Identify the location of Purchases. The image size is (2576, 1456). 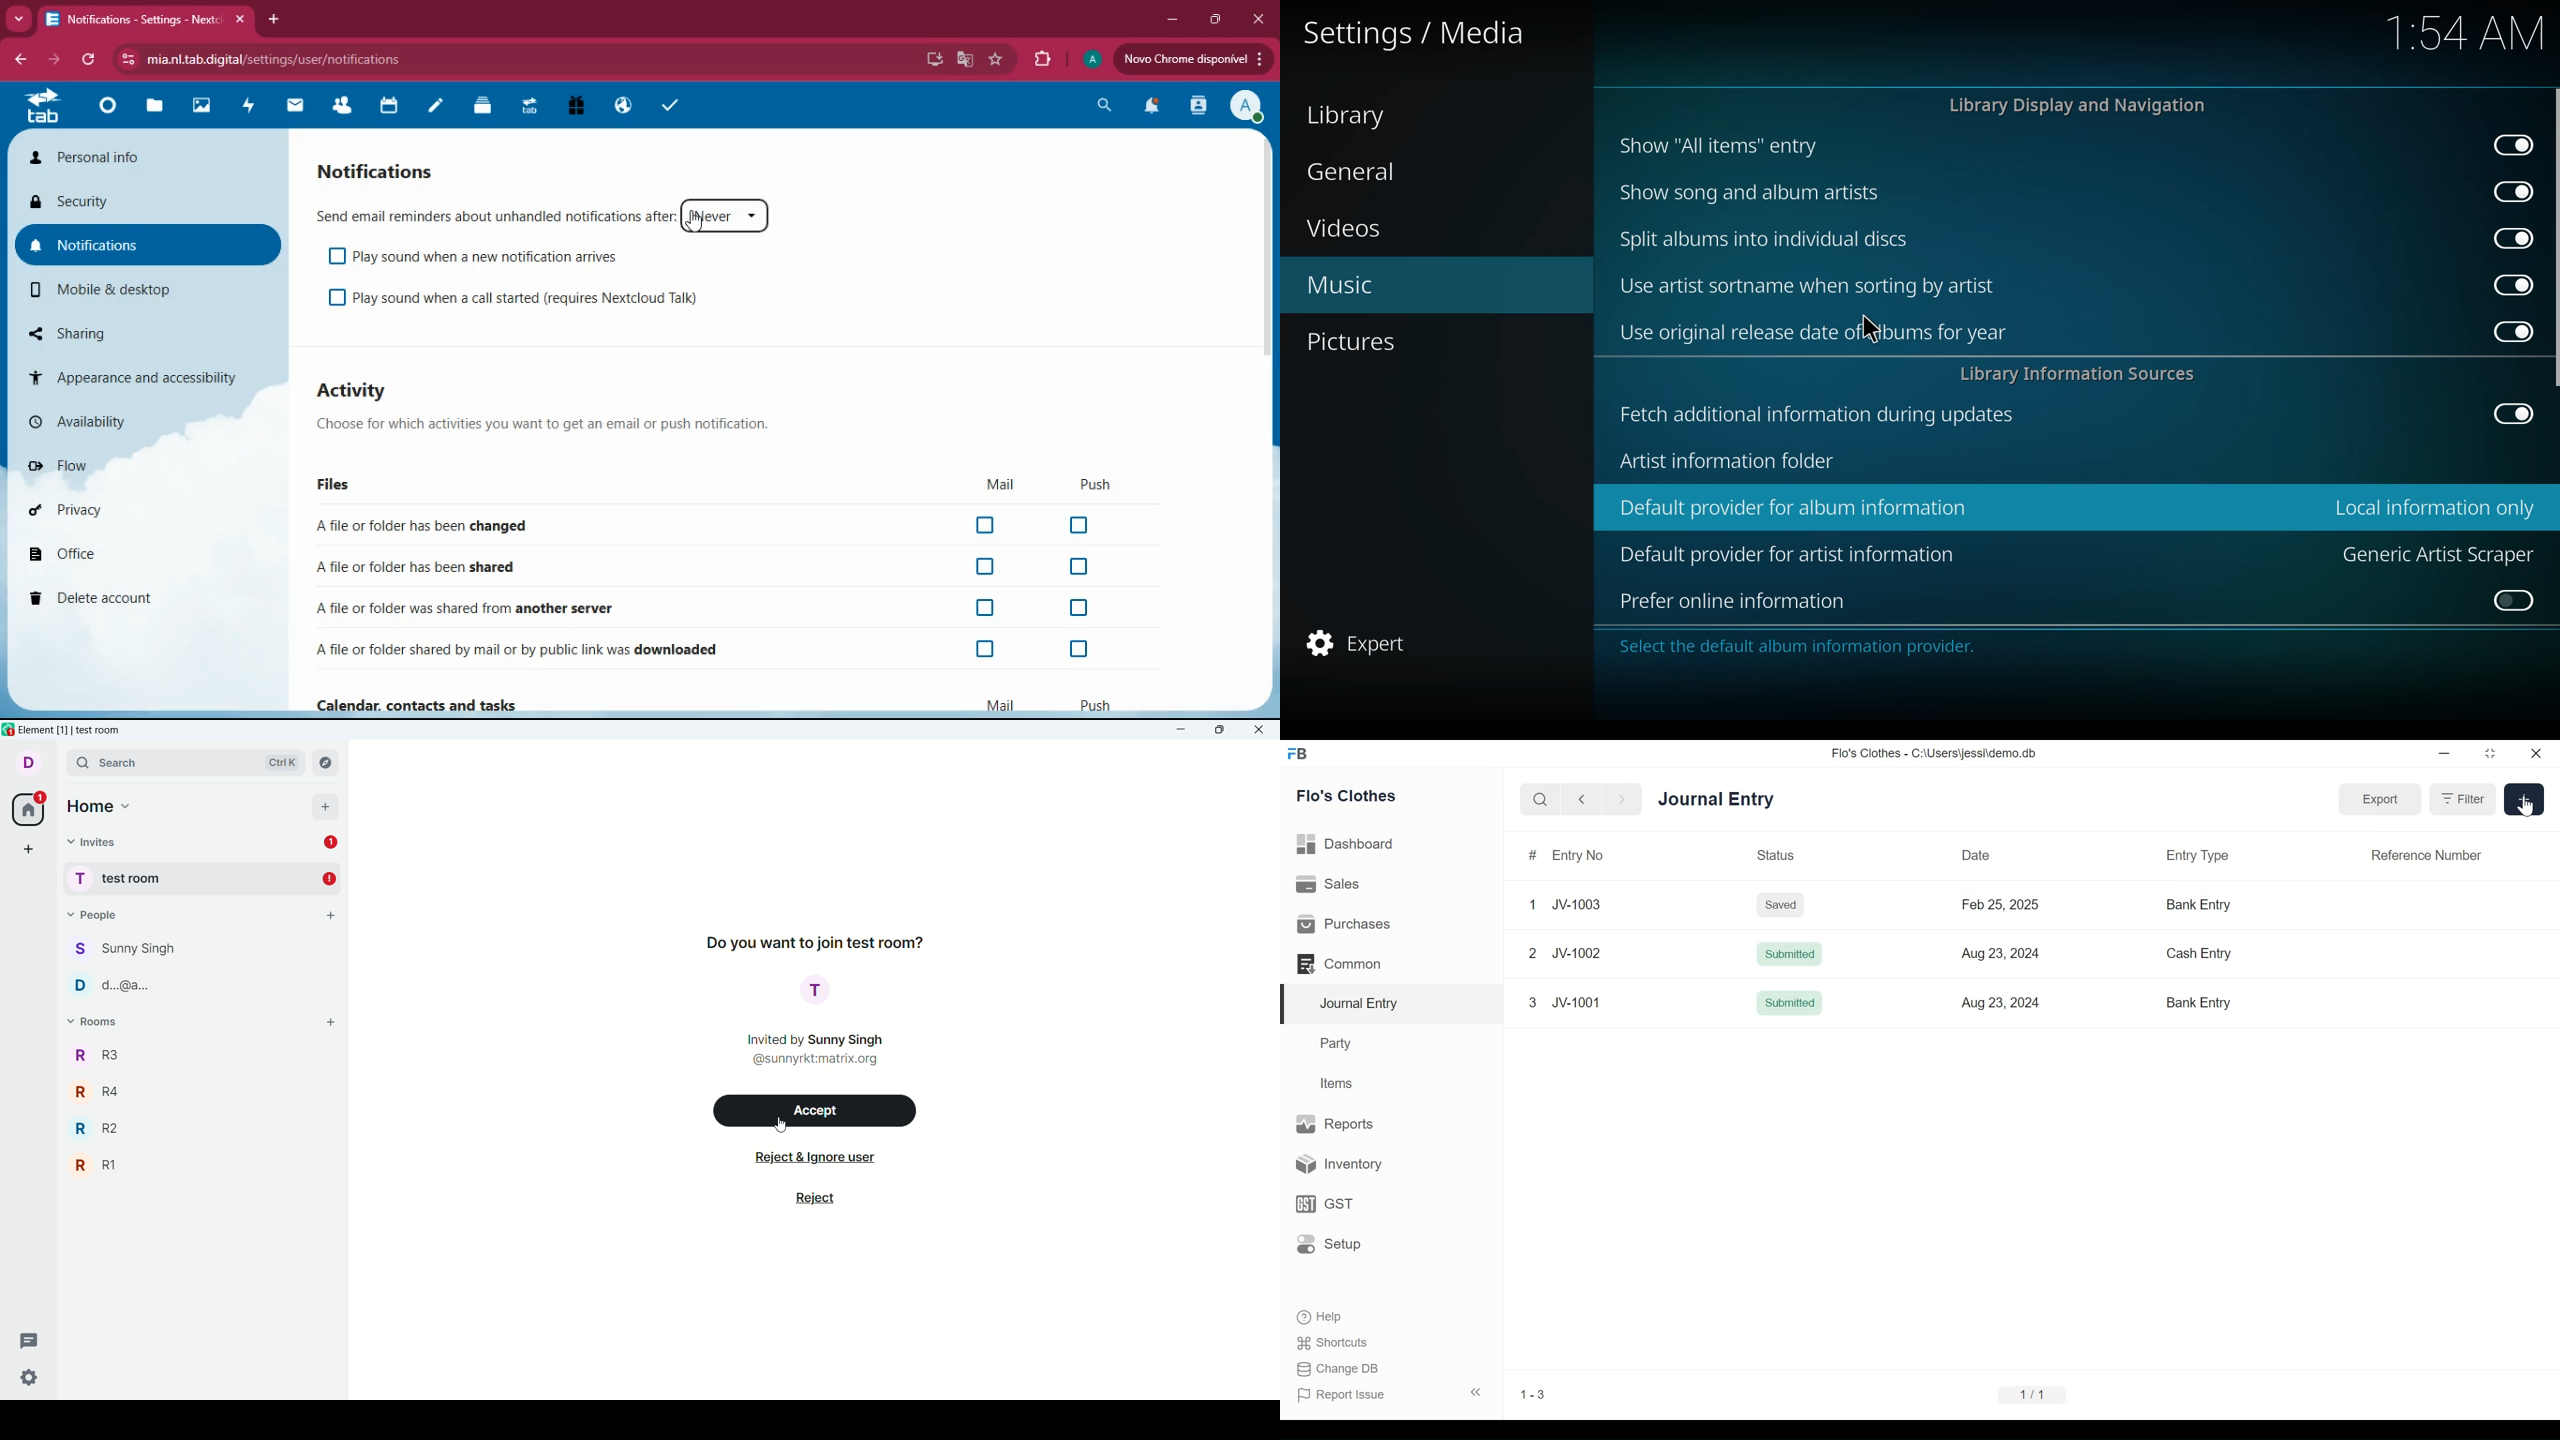
(1344, 923).